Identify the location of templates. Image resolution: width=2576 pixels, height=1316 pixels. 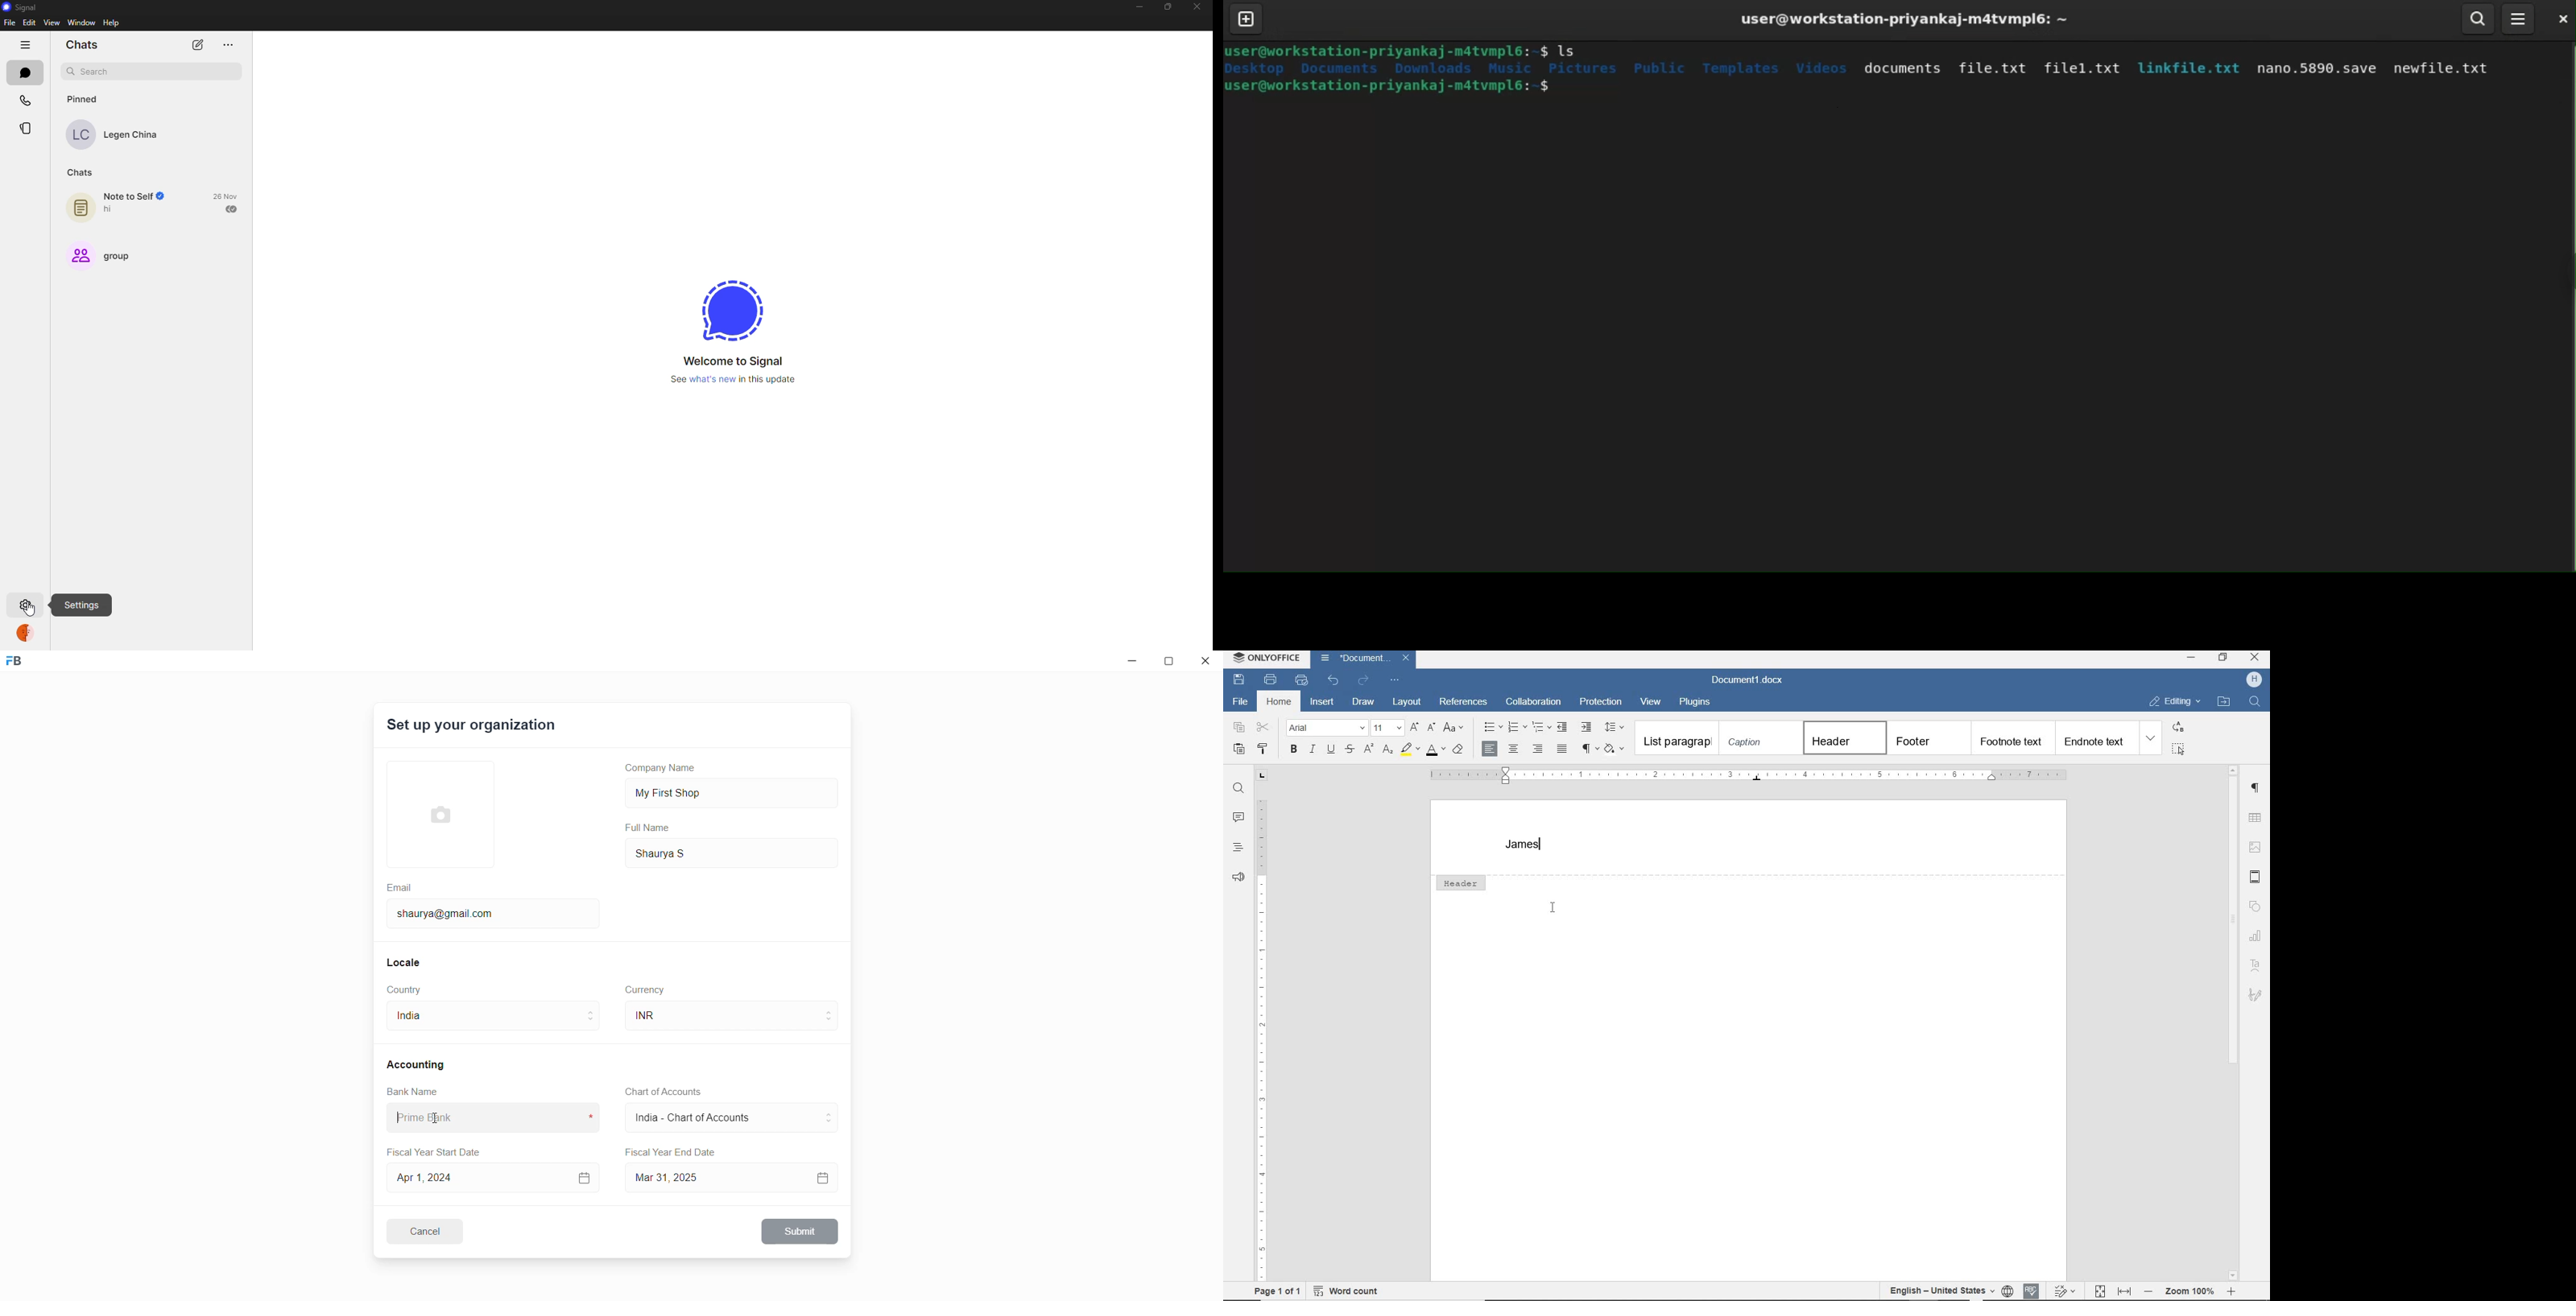
(1742, 69).